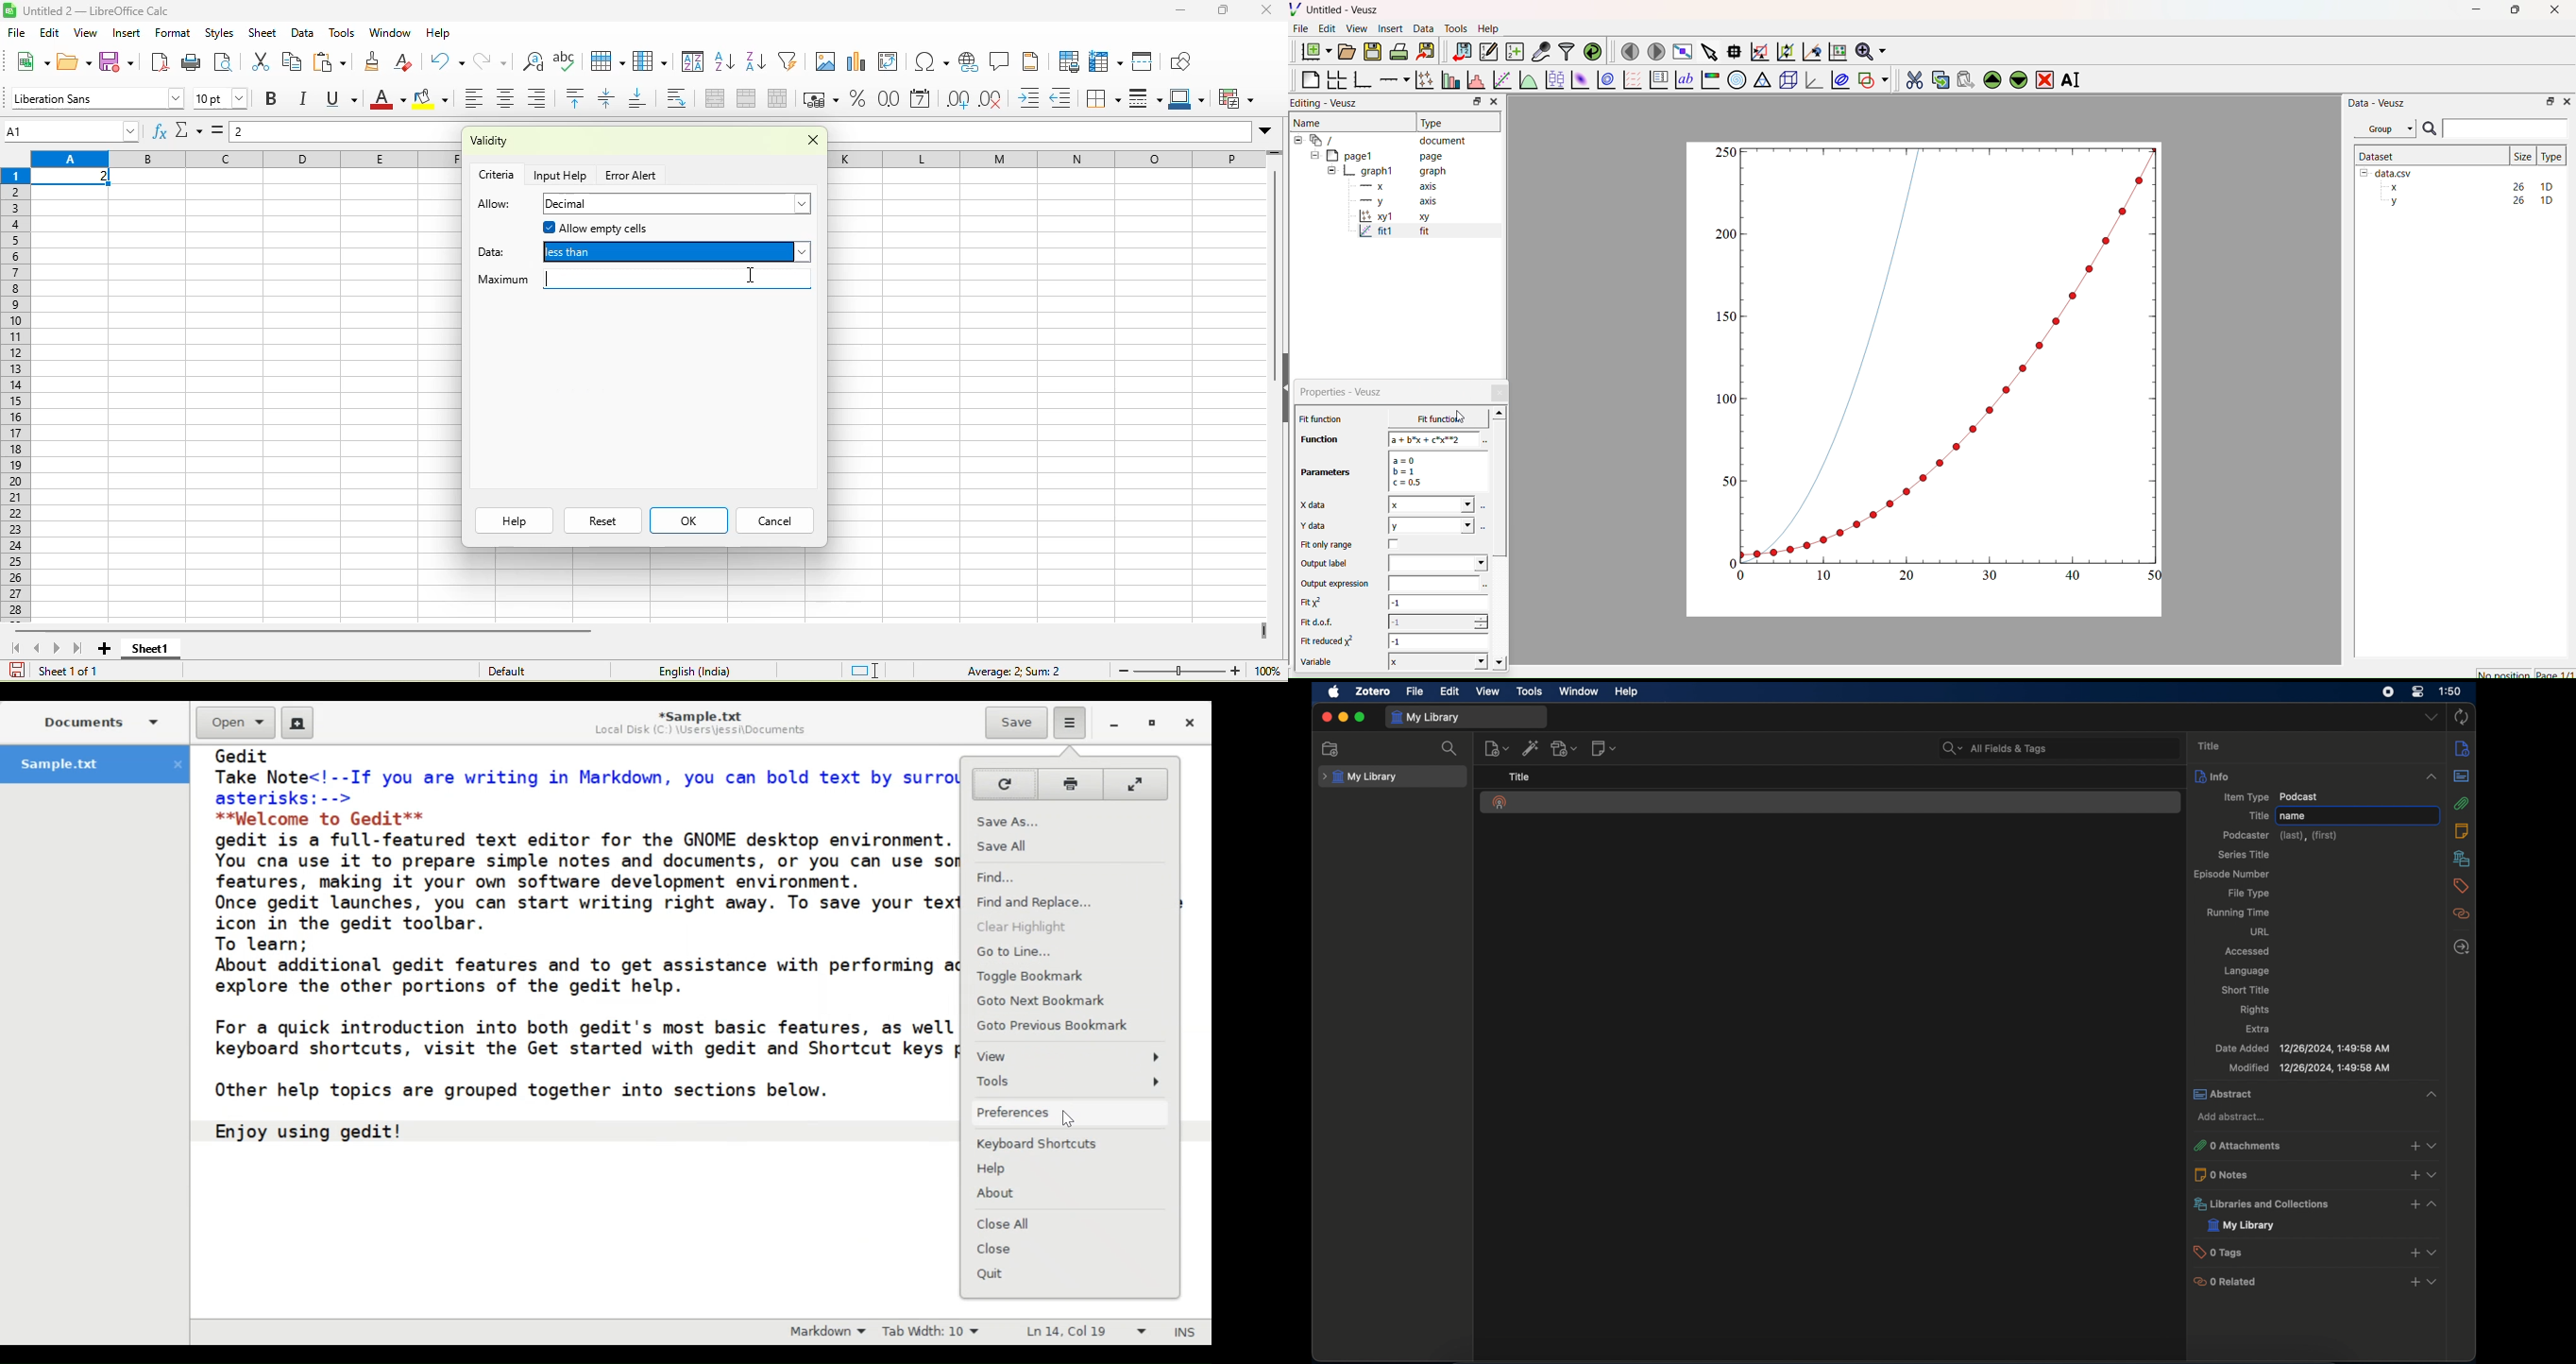 Image resolution: width=2576 pixels, height=1372 pixels. What do you see at coordinates (772, 521) in the screenshot?
I see `cancel` at bounding box center [772, 521].